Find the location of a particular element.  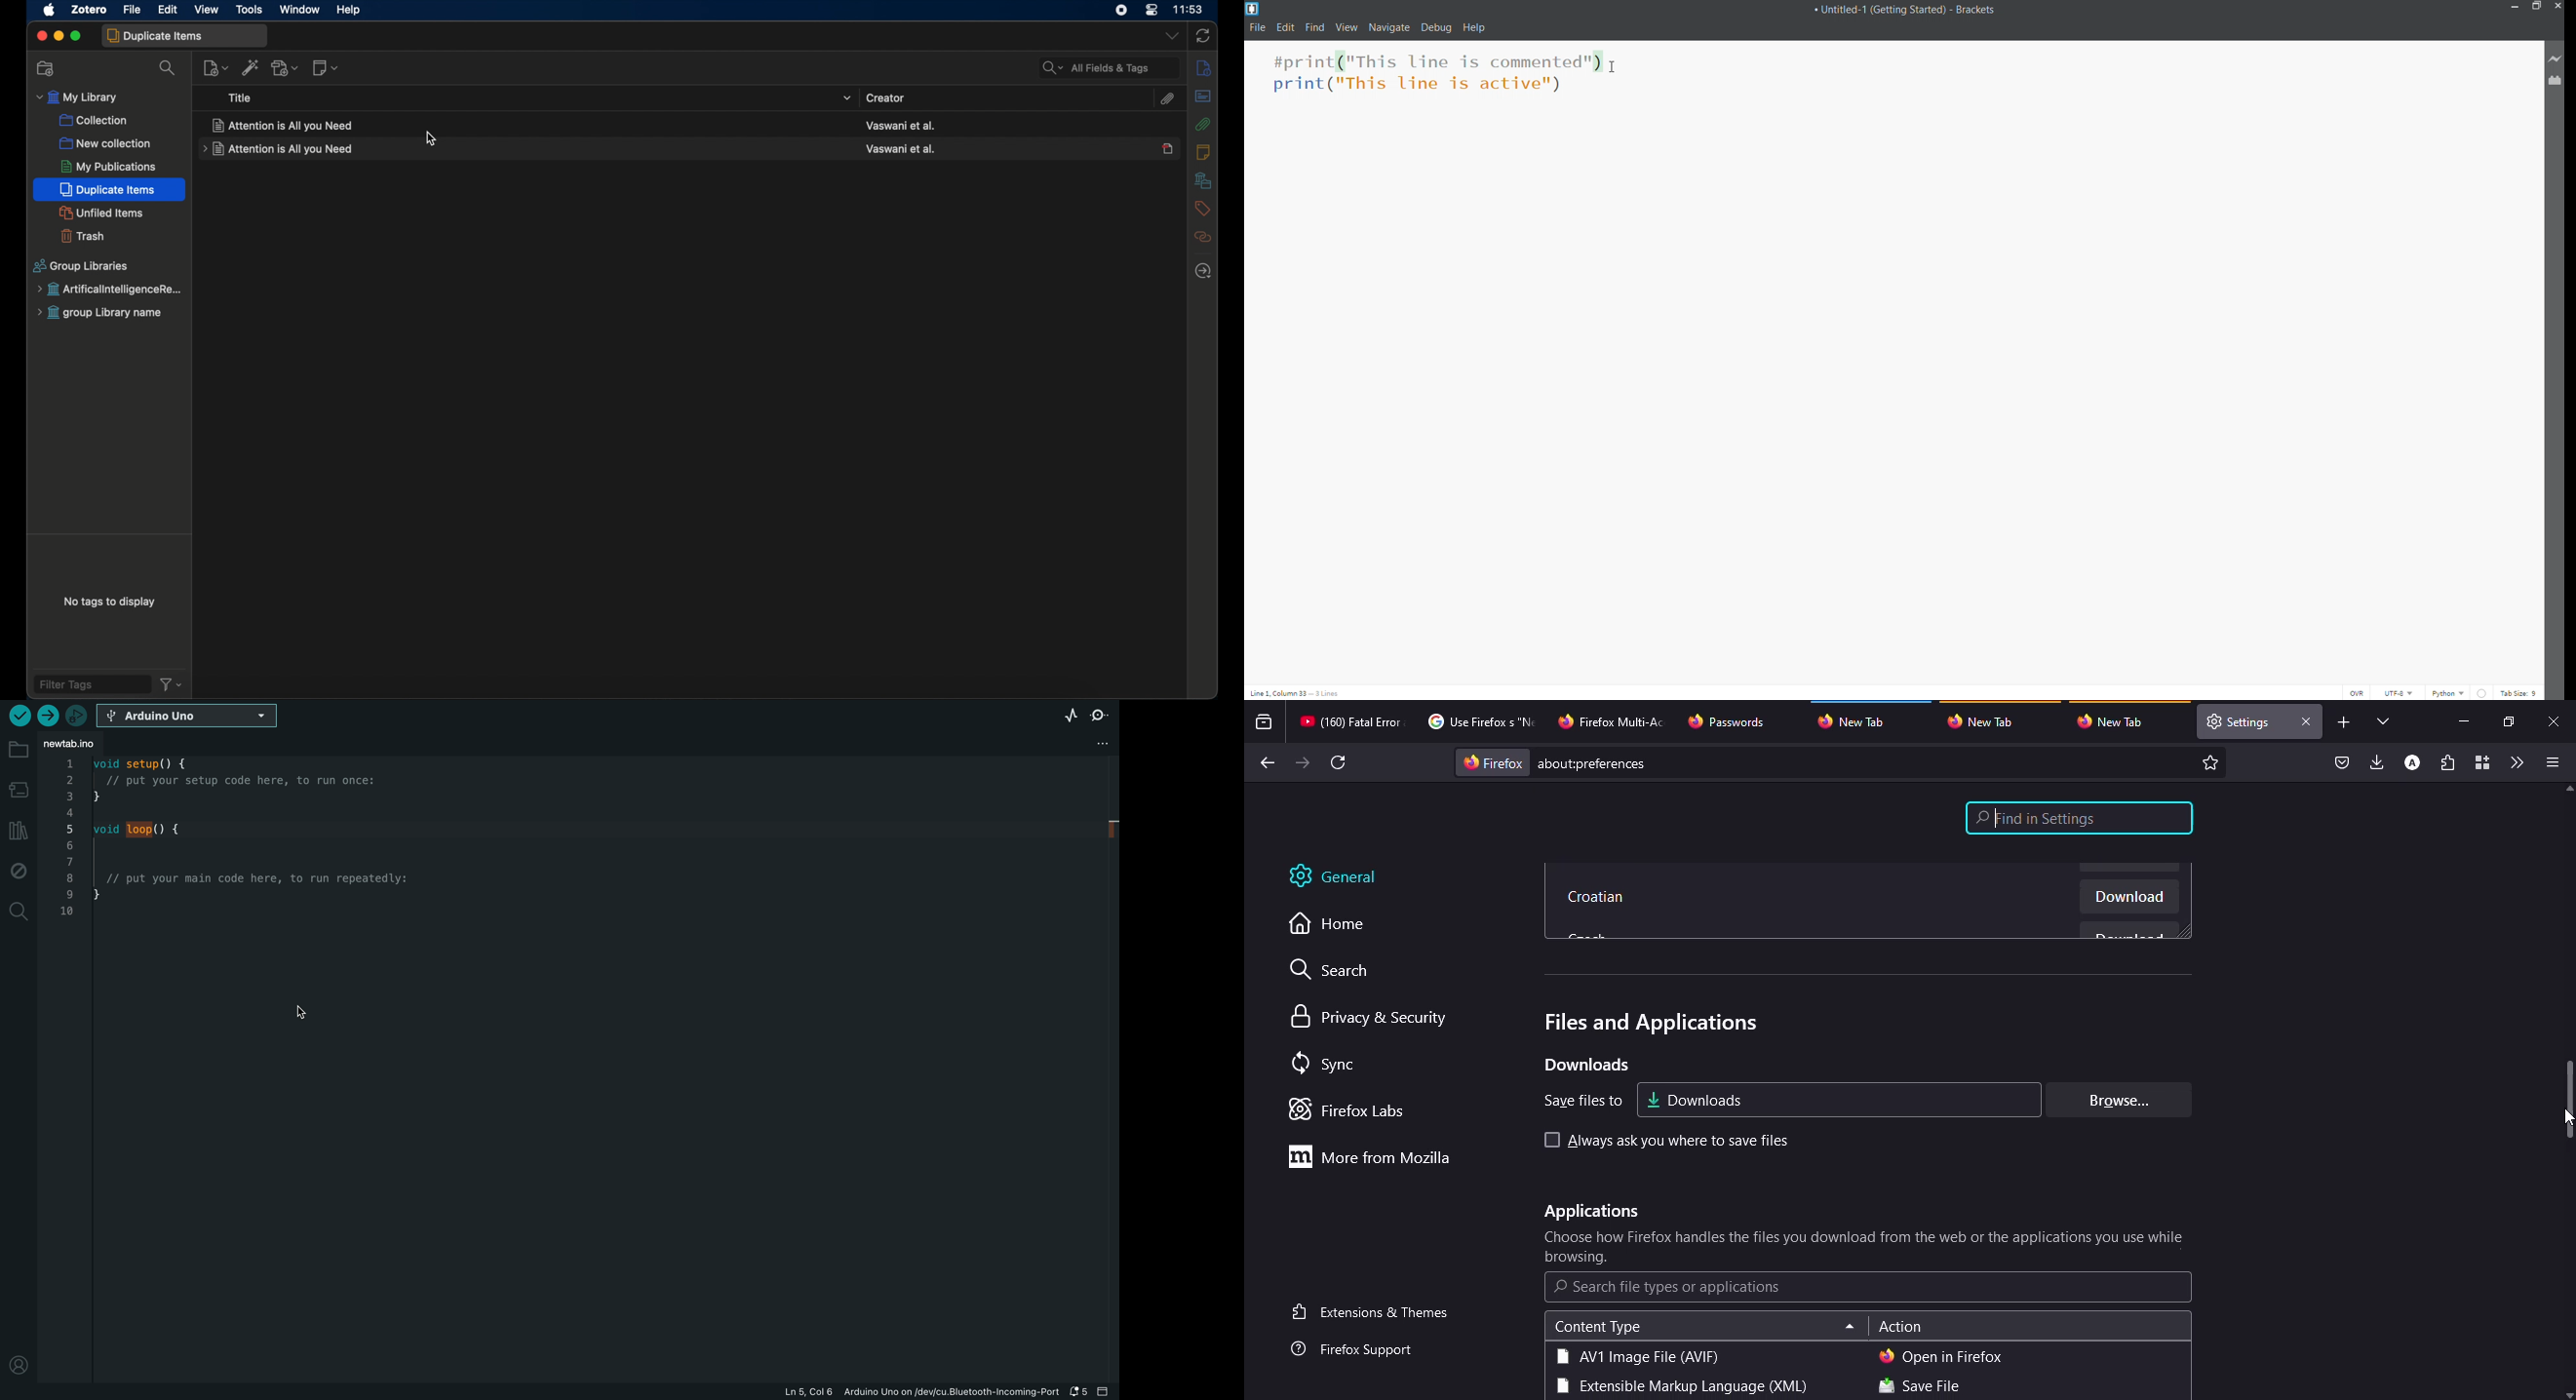

drodown is located at coordinates (847, 97).